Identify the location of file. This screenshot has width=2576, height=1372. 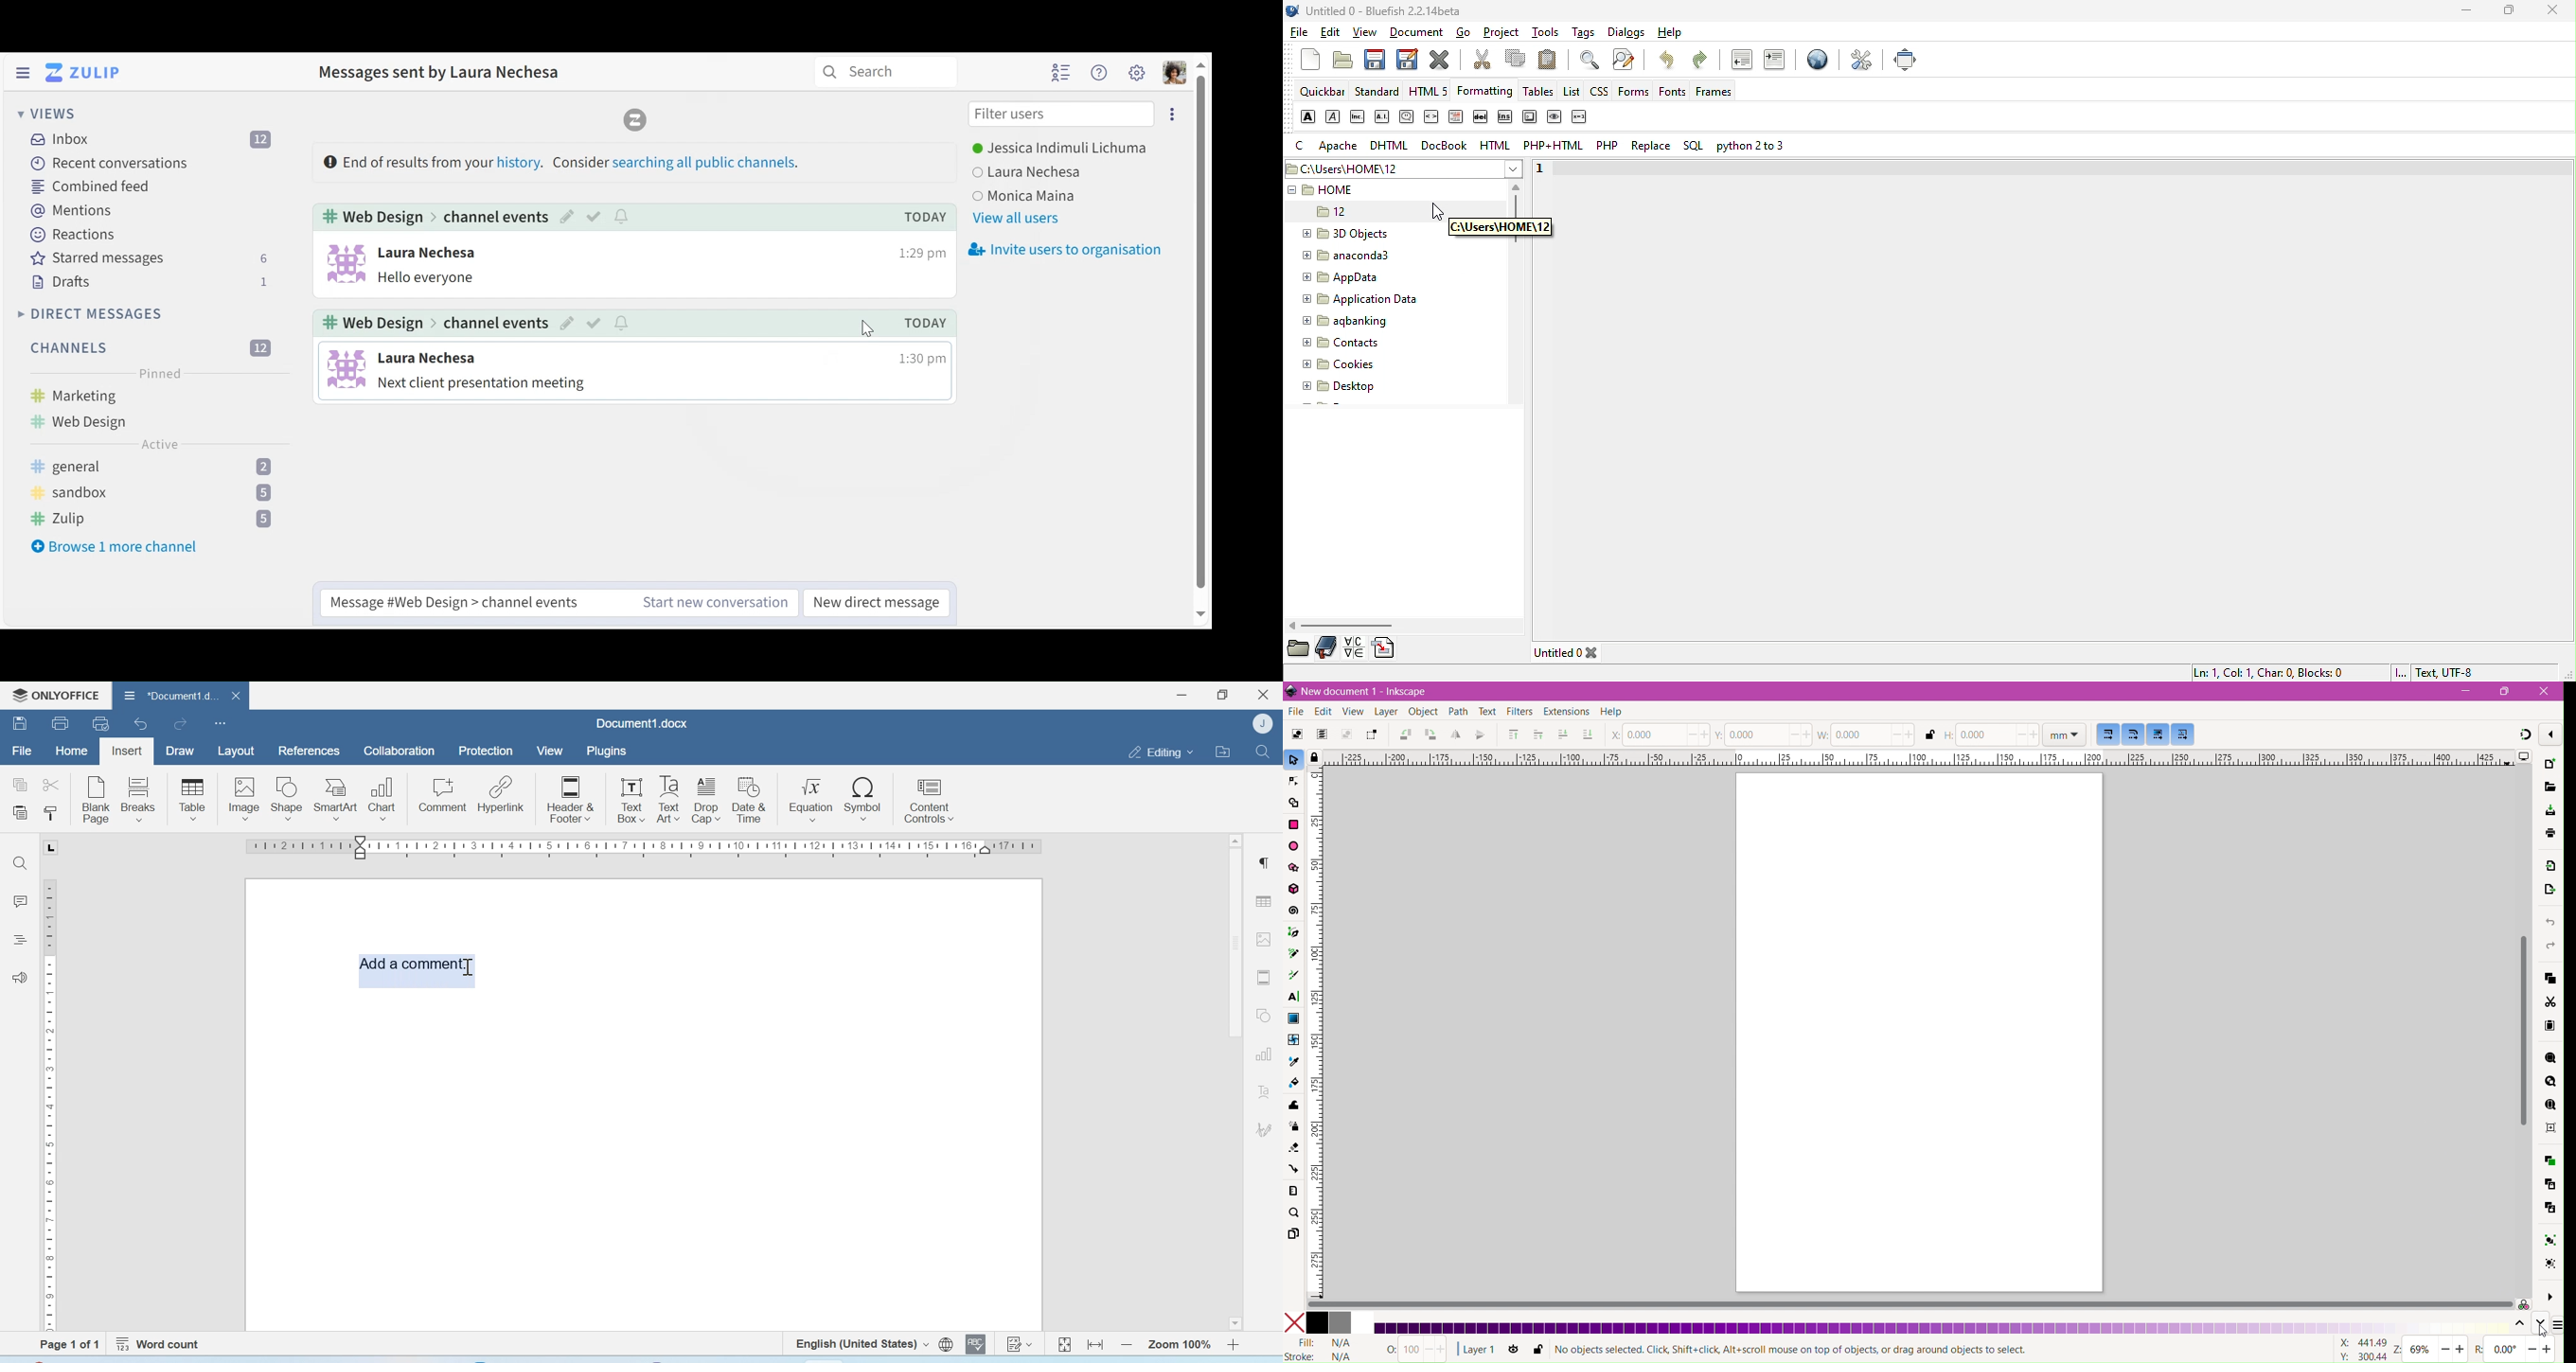
(1300, 35).